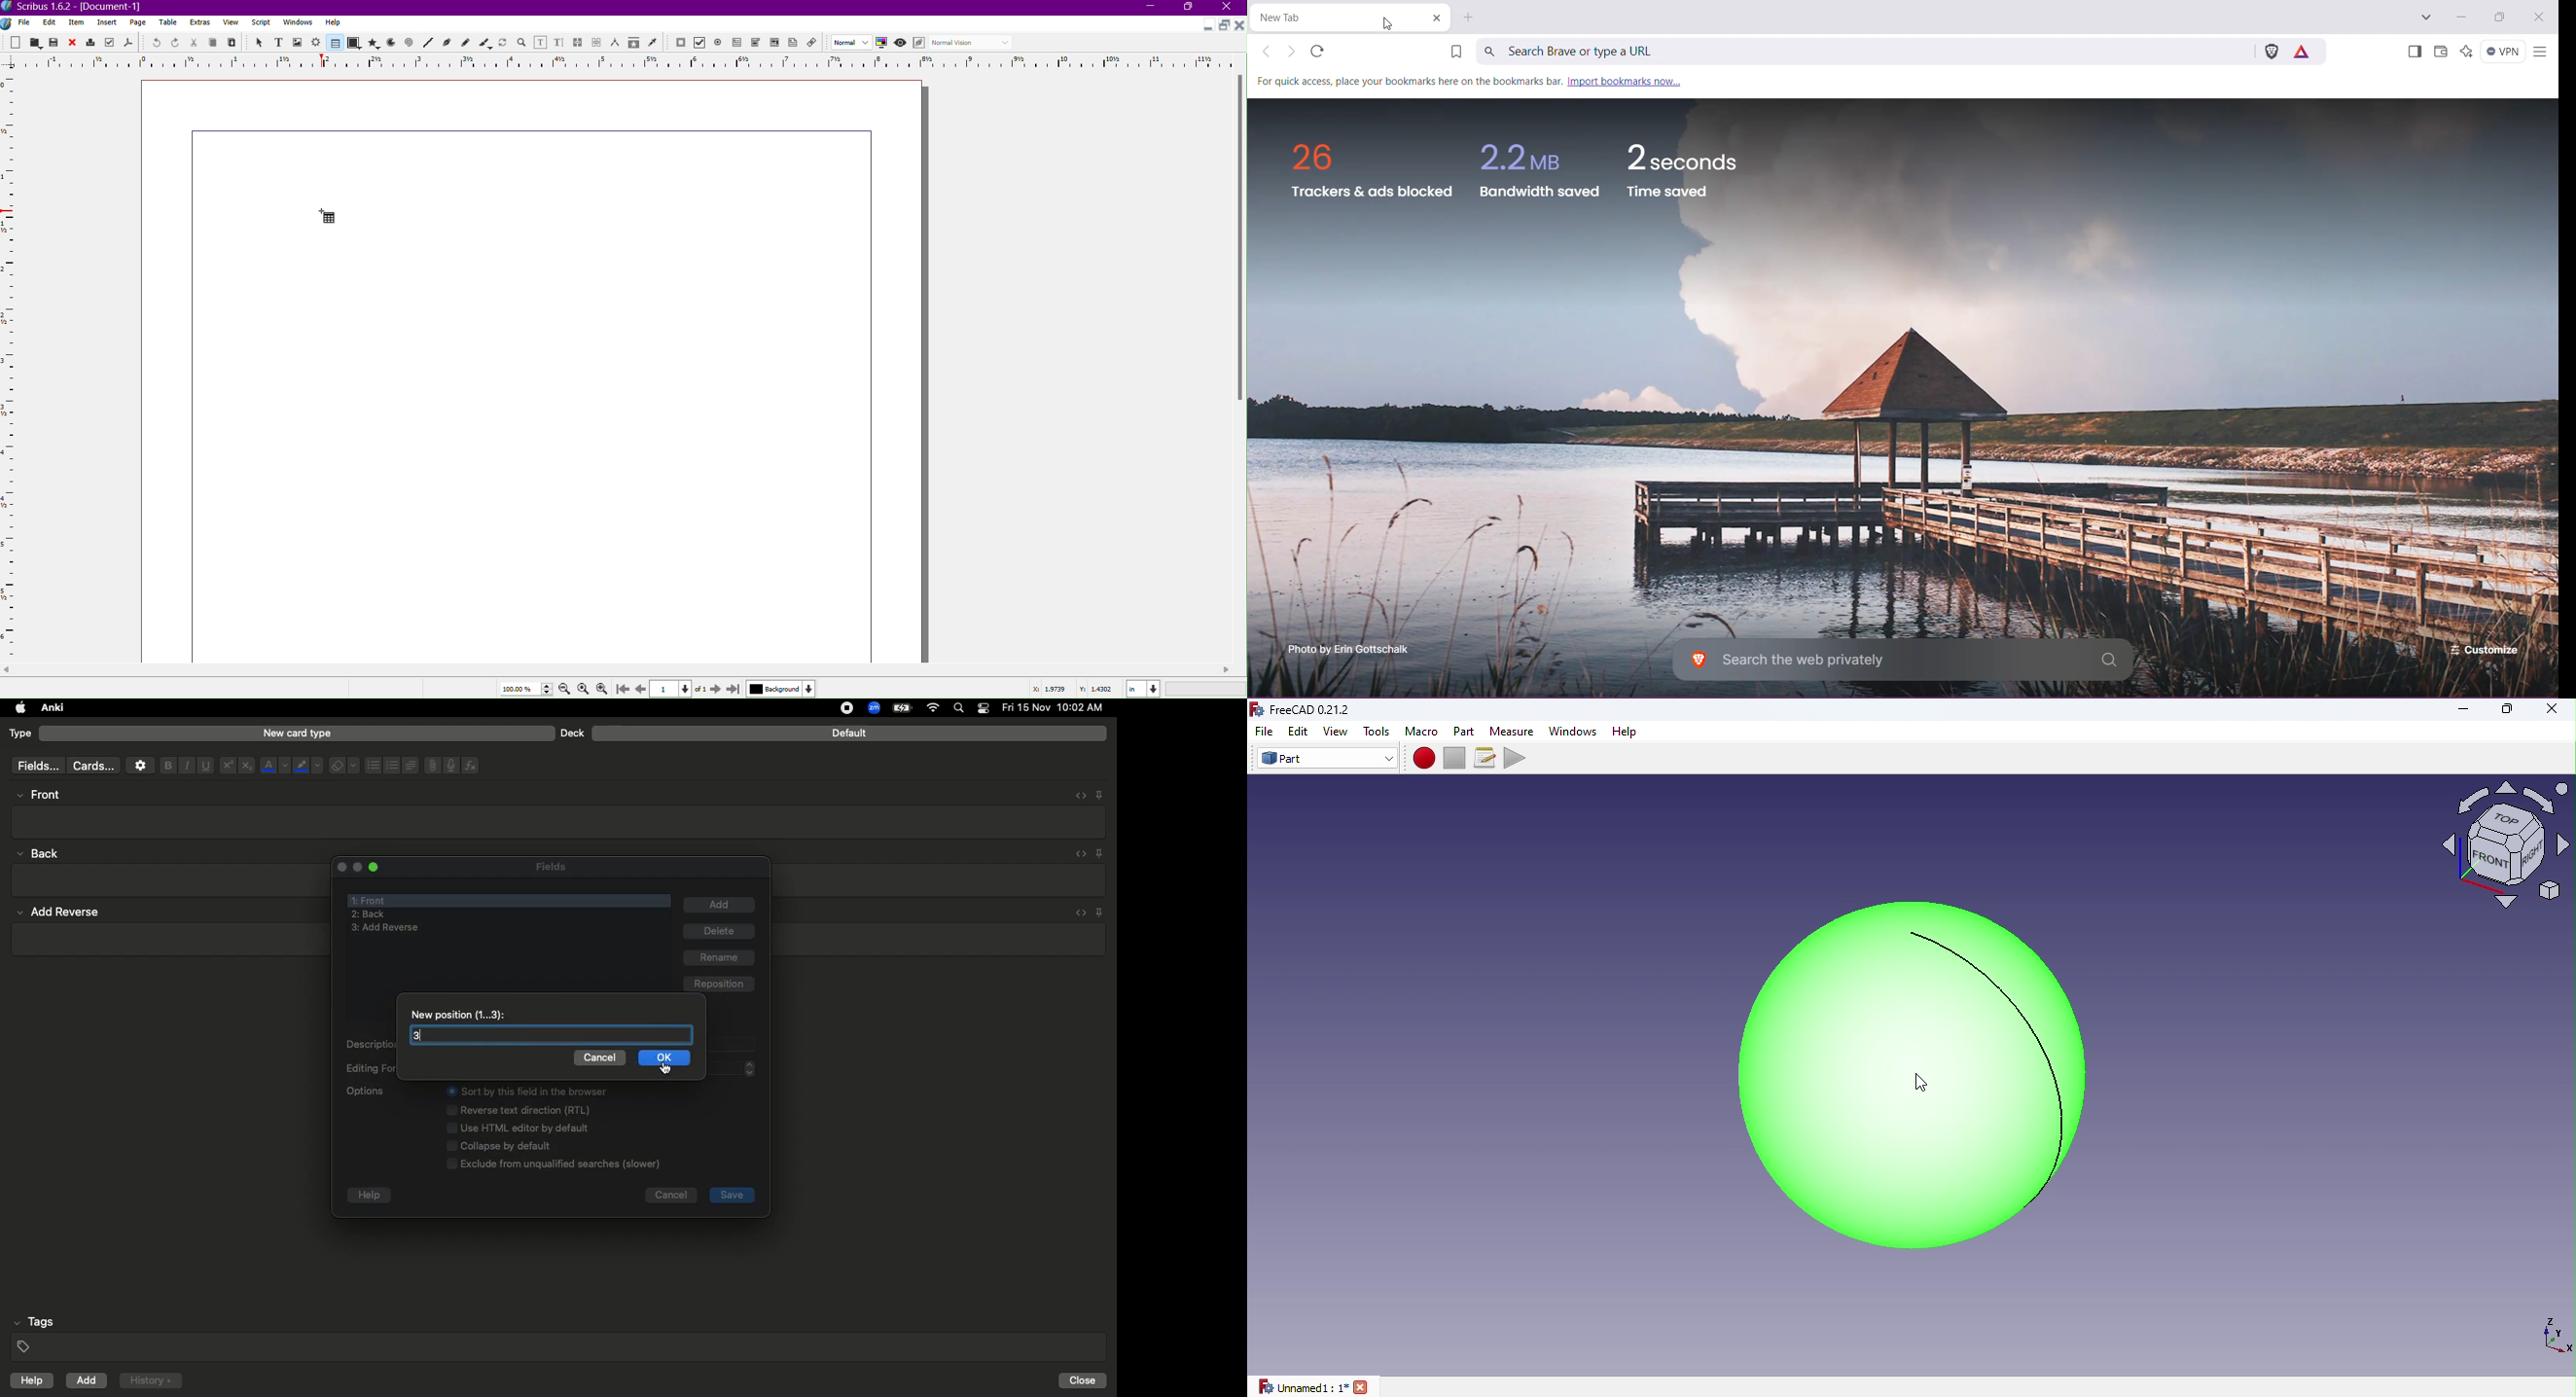 This screenshot has width=2576, height=1400. Describe the element at coordinates (722, 932) in the screenshot. I see `Delete` at that location.